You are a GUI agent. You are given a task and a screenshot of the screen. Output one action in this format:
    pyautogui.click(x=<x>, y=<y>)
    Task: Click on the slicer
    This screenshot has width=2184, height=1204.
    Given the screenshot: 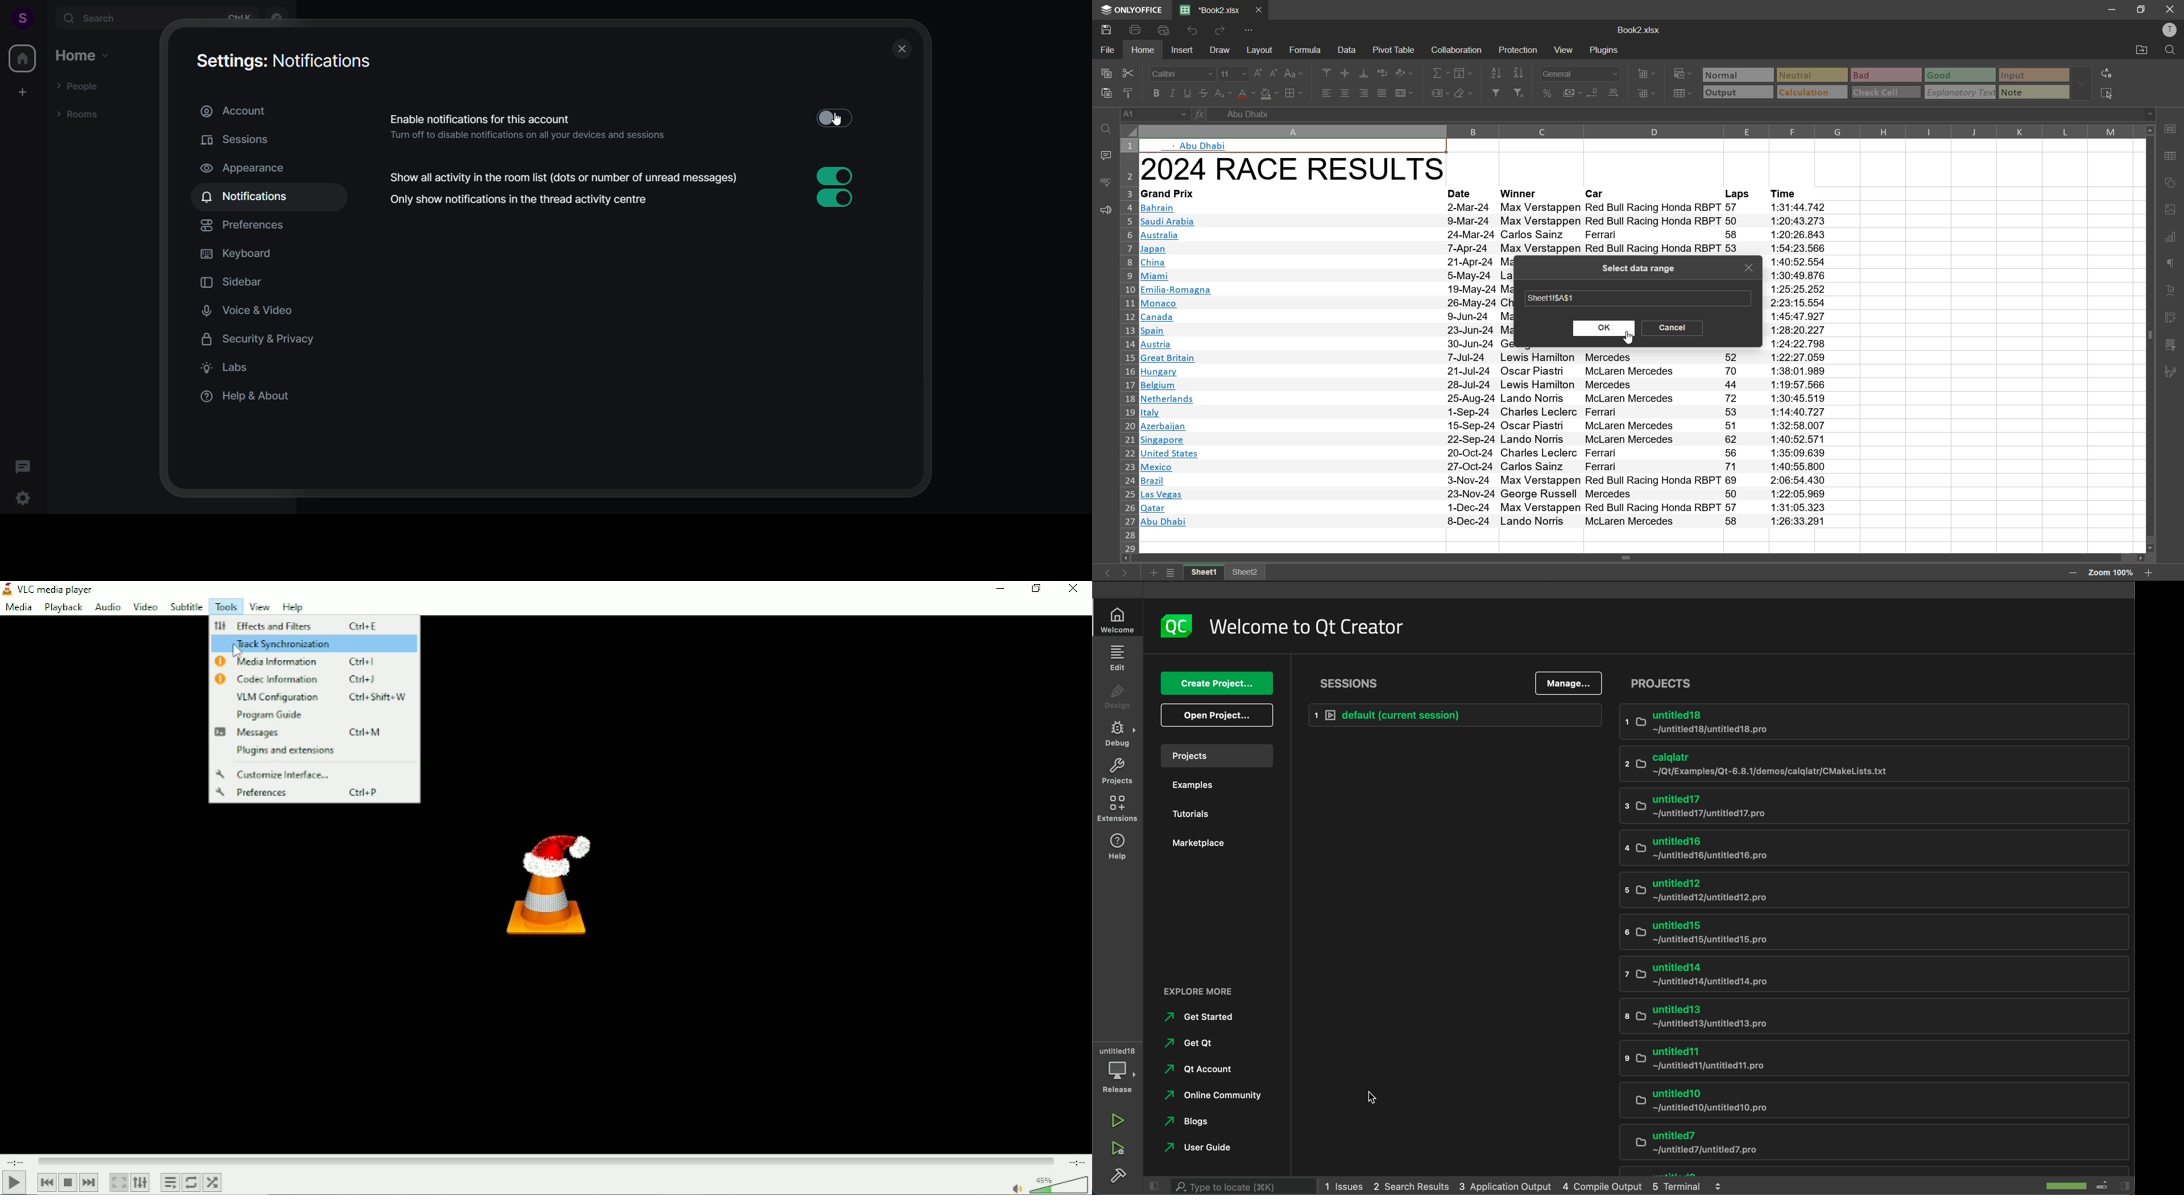 What is the action you would take?
    pyautogui.click(x=2170, y=345)
    